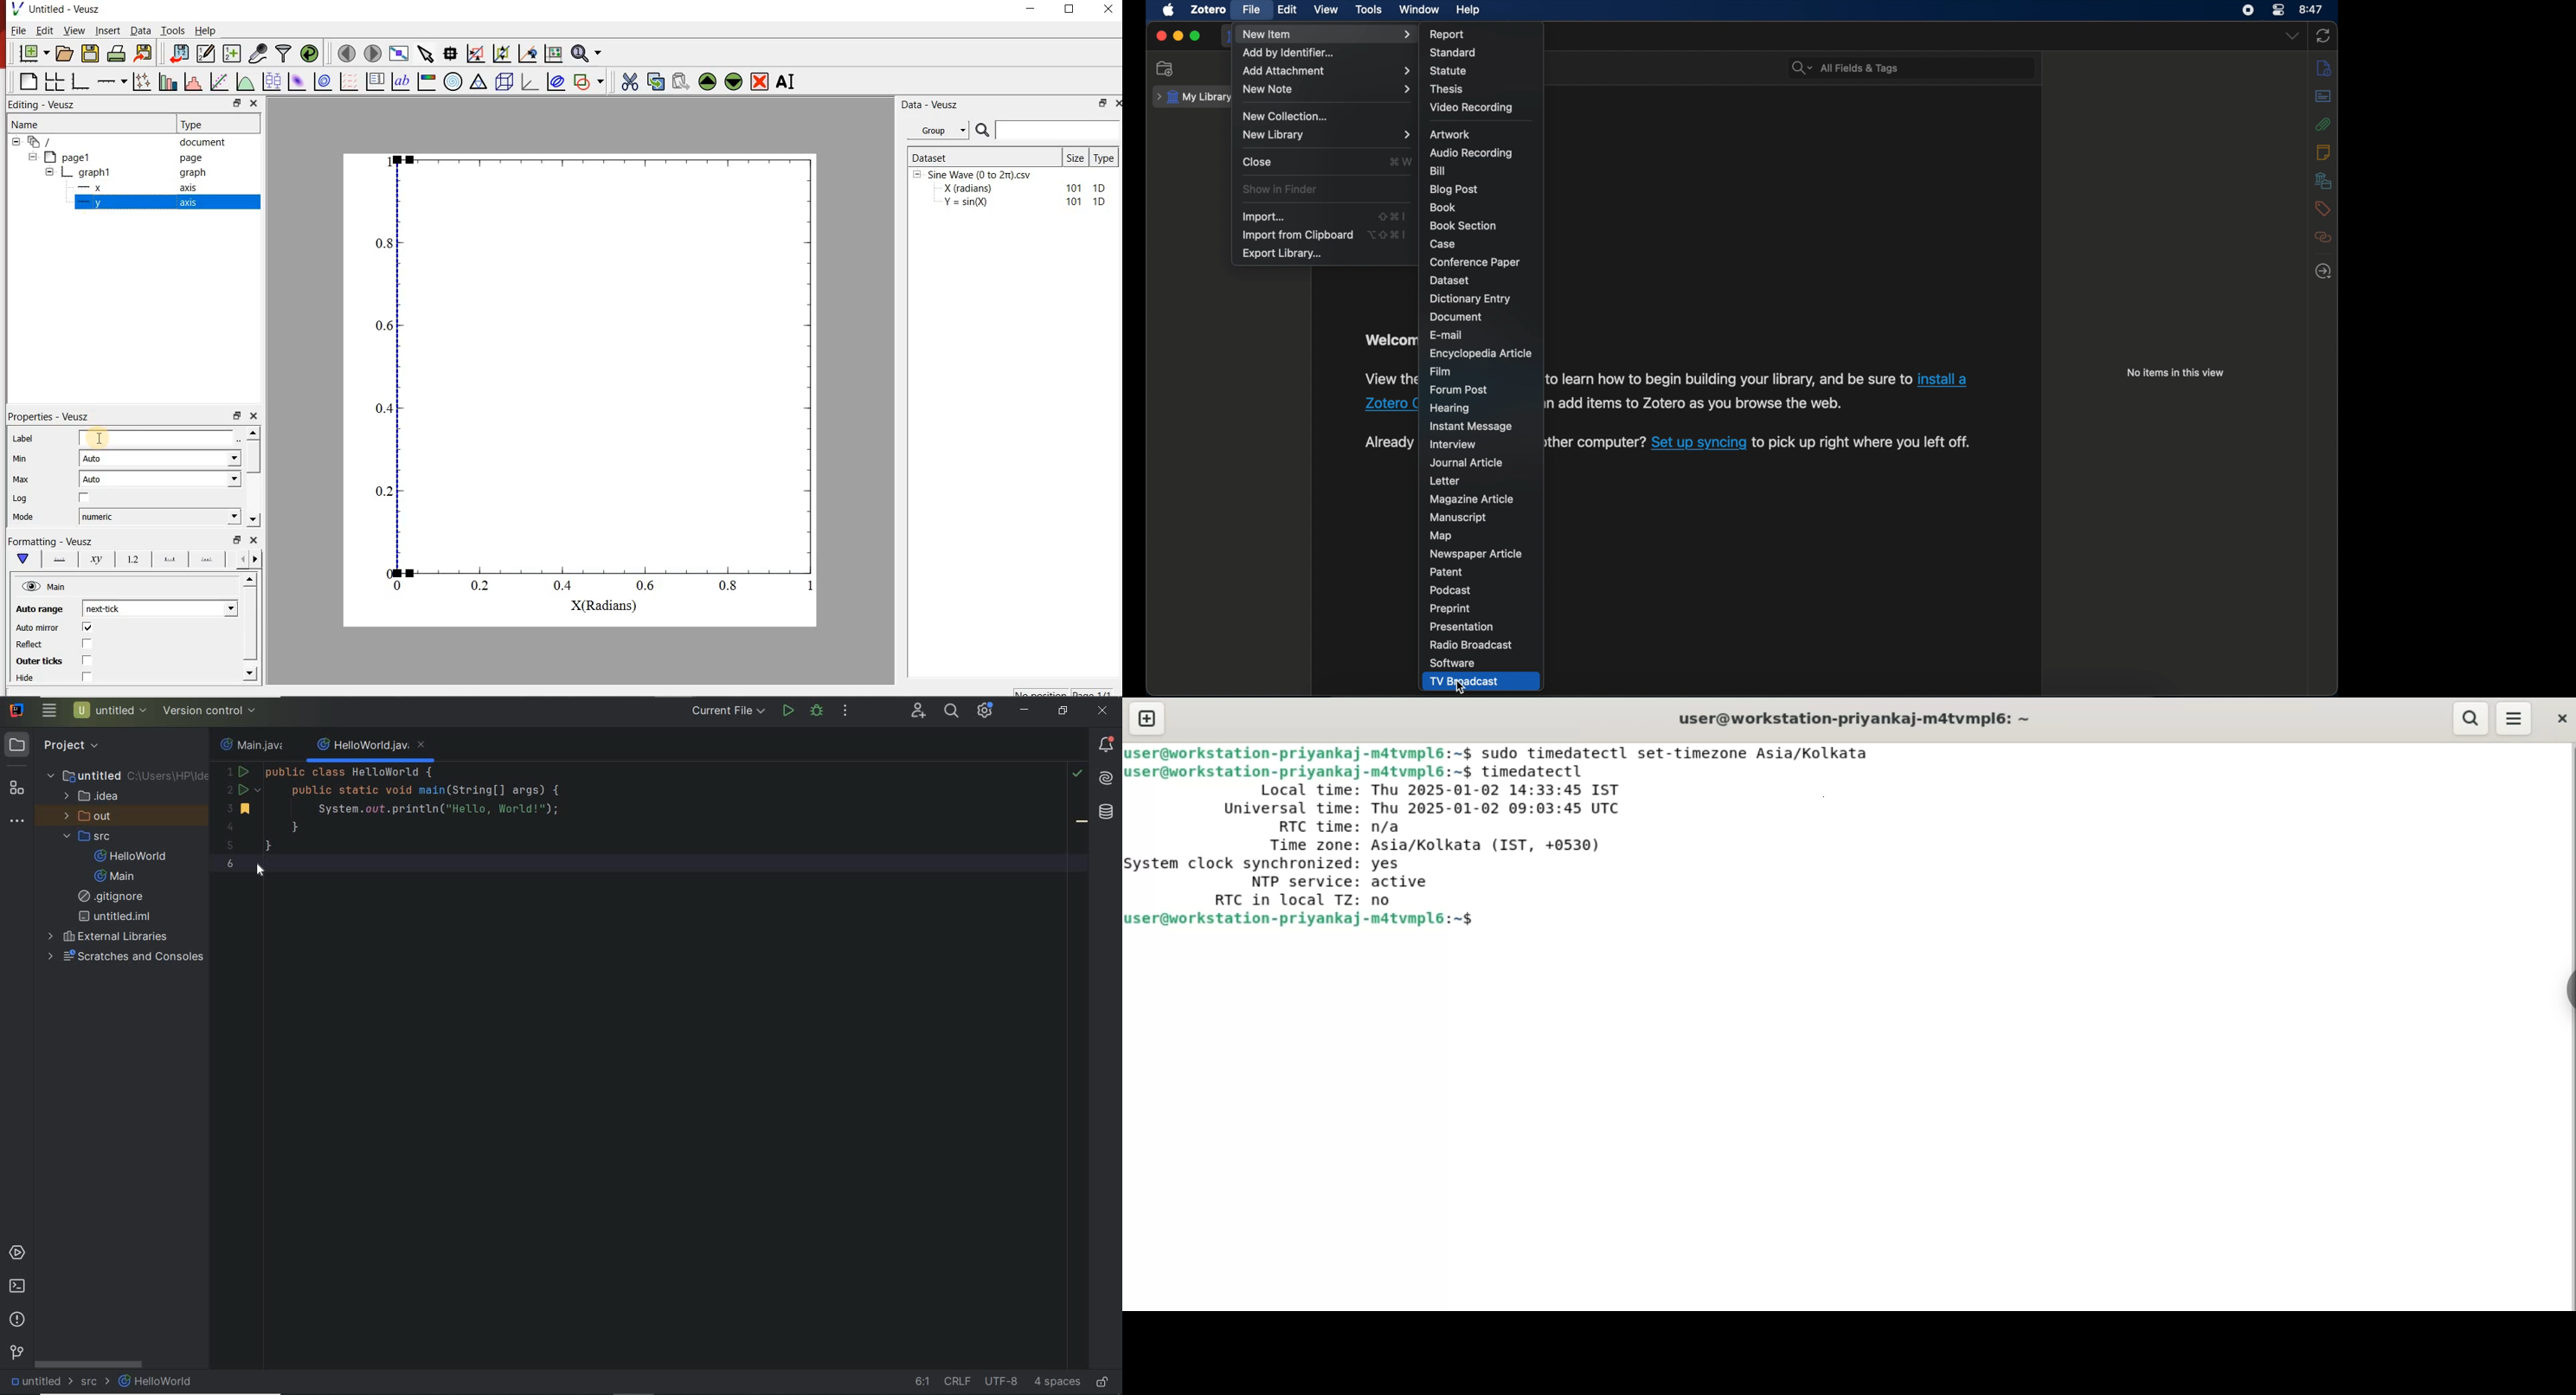 This screenshot has height=1400, width=2576. What do you see at coordinates (1464, 627) in the screenshot?
I see `presentation` at bounding box center [1464, 627].